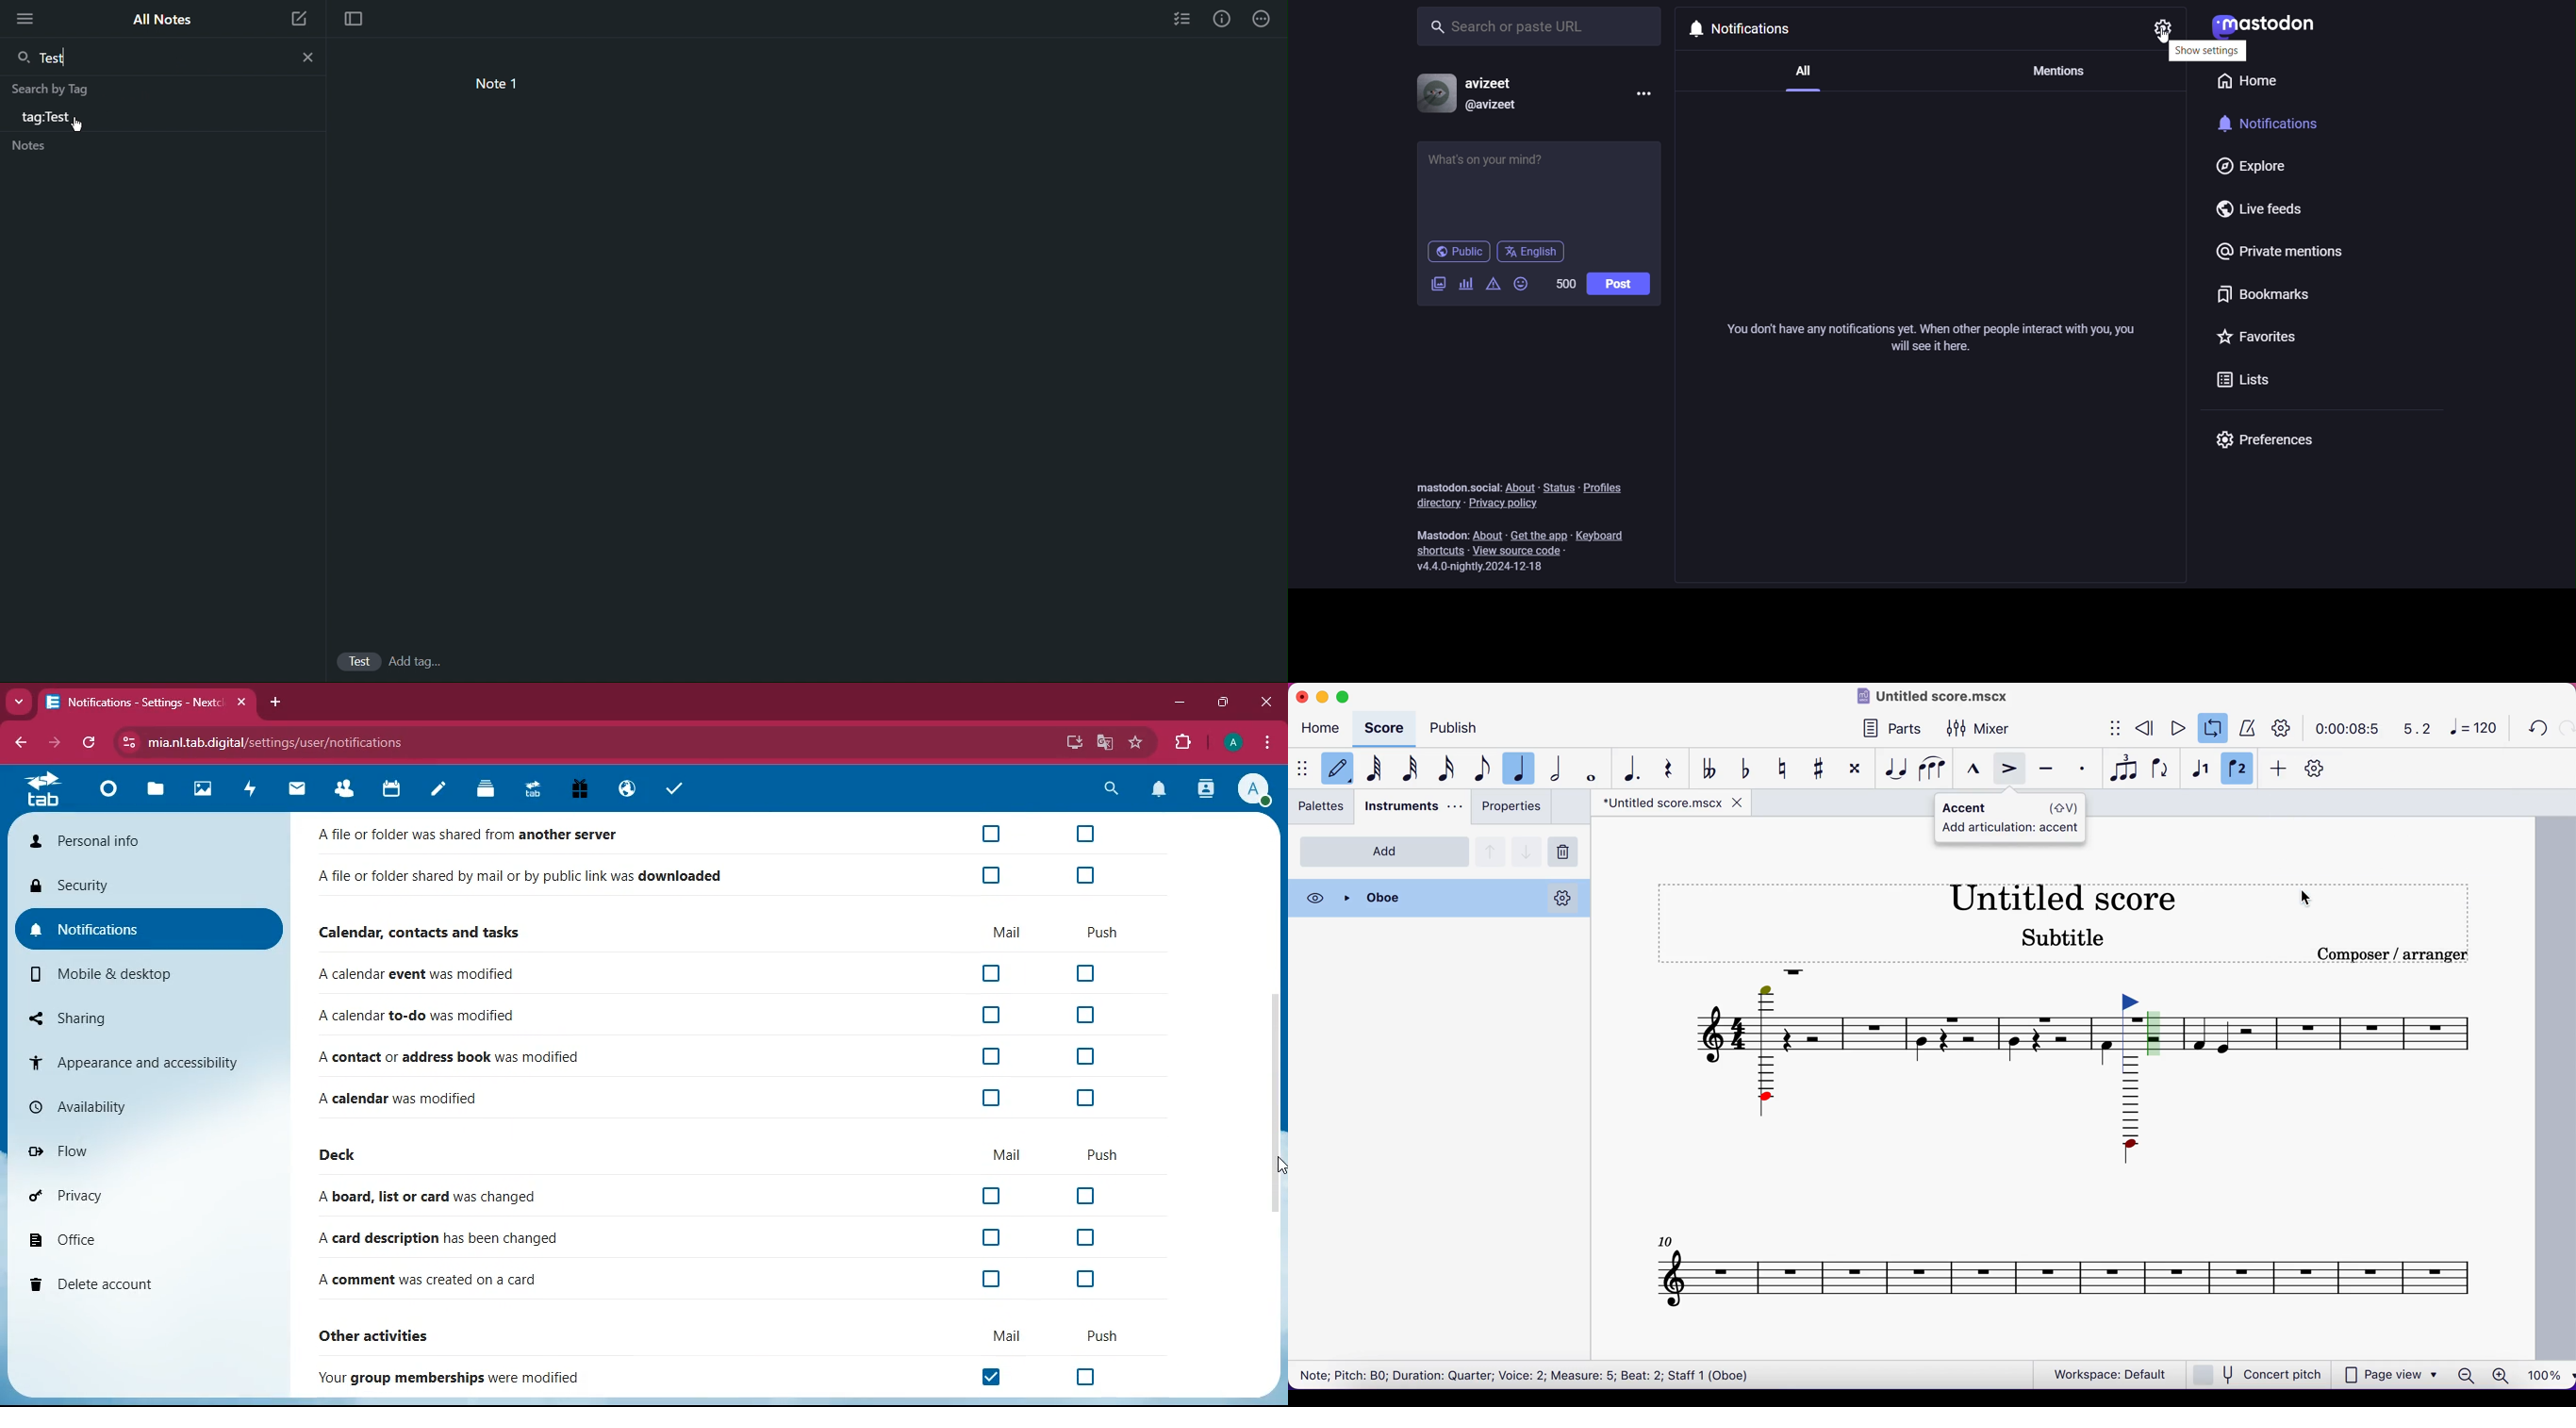 The image size is (2576, 1428). I want to click on off, so click(991, 834).